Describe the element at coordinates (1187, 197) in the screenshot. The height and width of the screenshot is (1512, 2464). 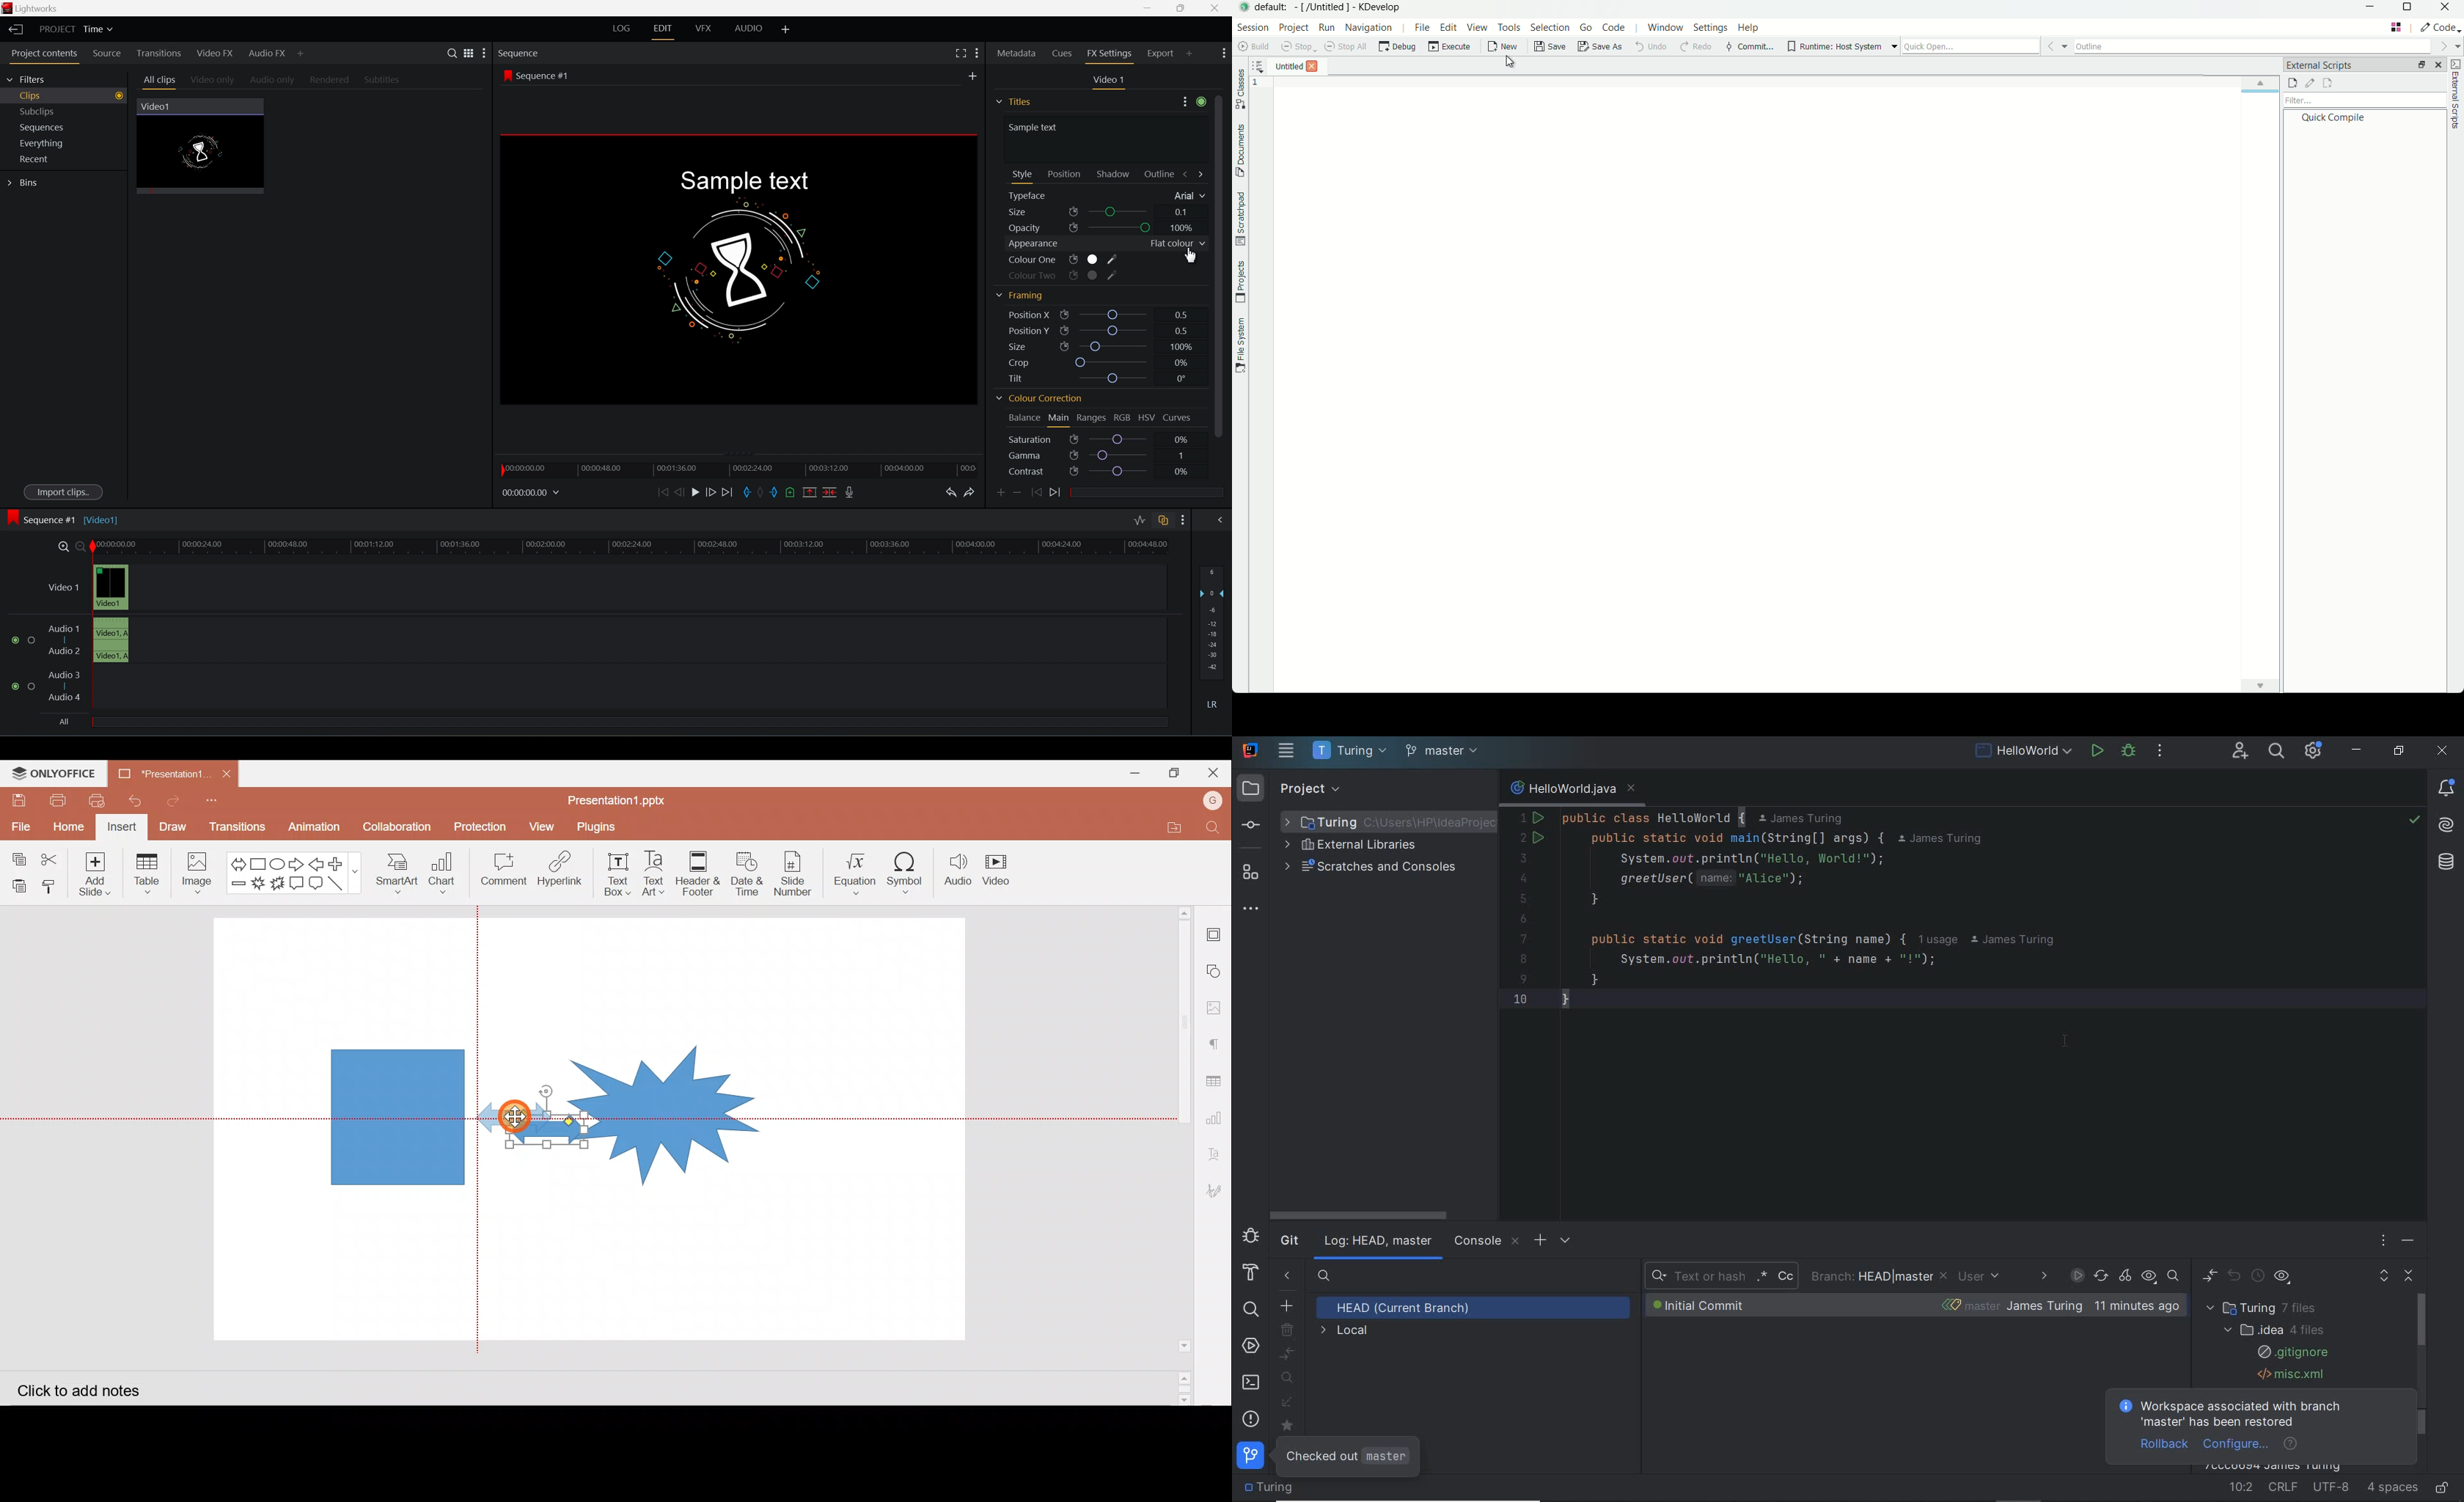
I see `arial` at that location.